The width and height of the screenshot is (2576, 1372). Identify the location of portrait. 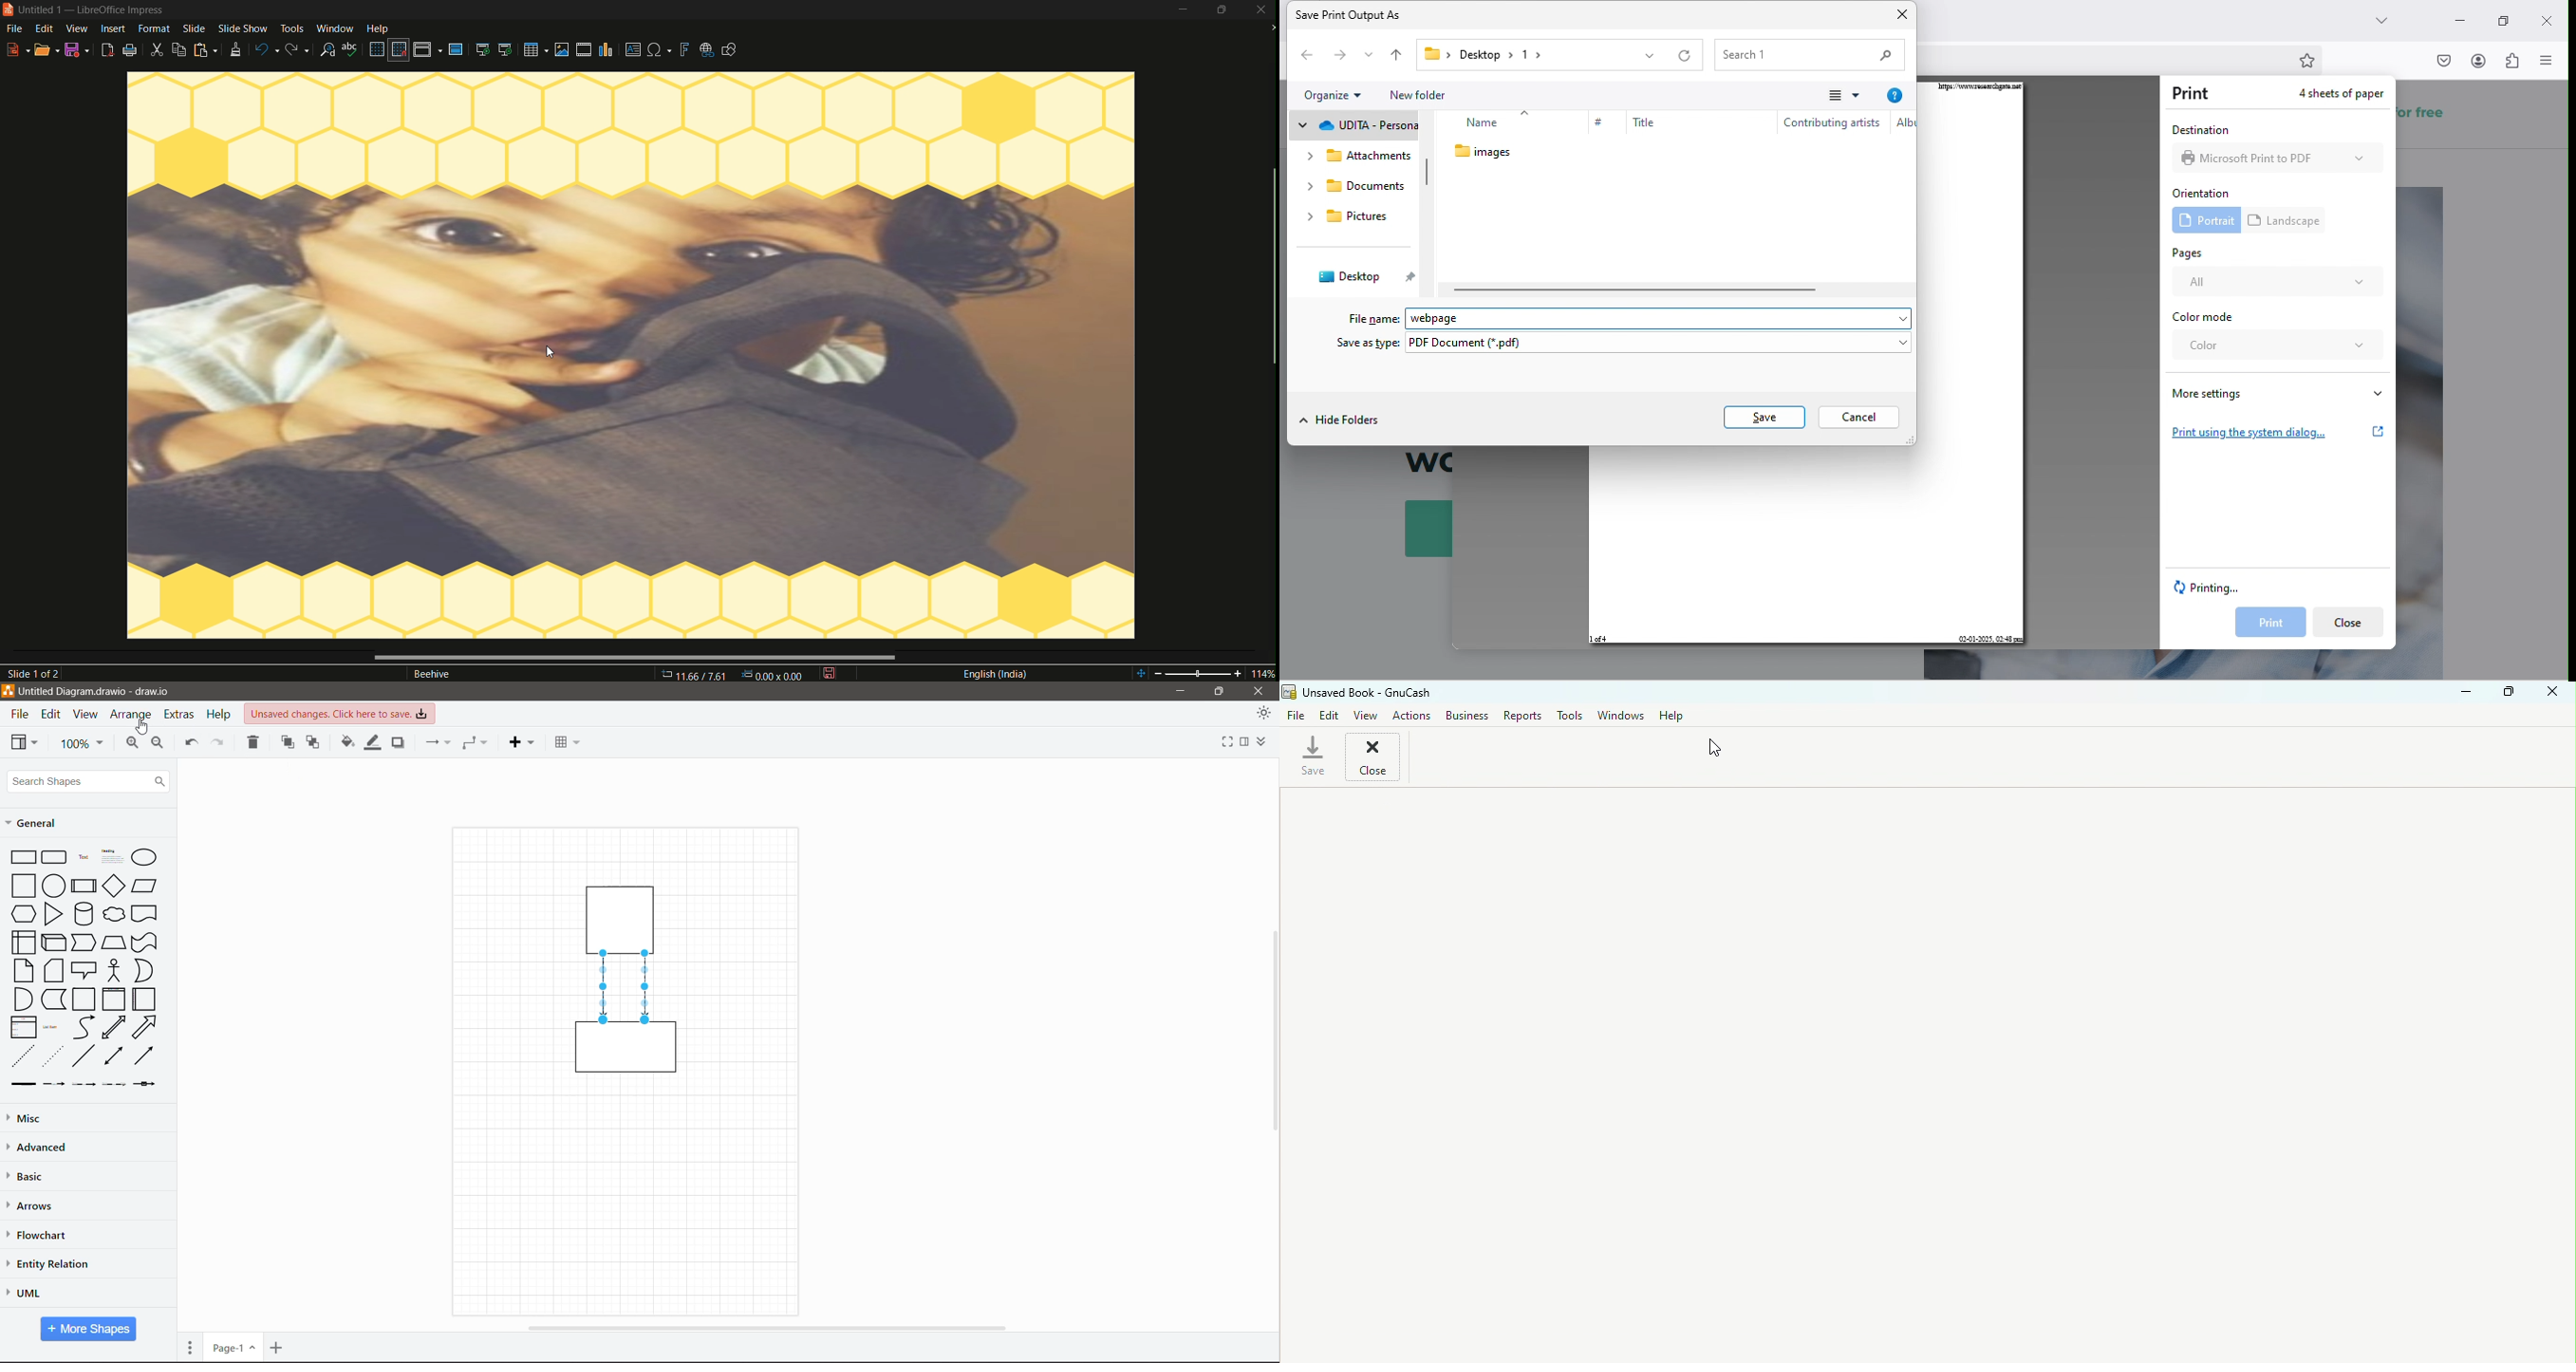
(2202, 221).